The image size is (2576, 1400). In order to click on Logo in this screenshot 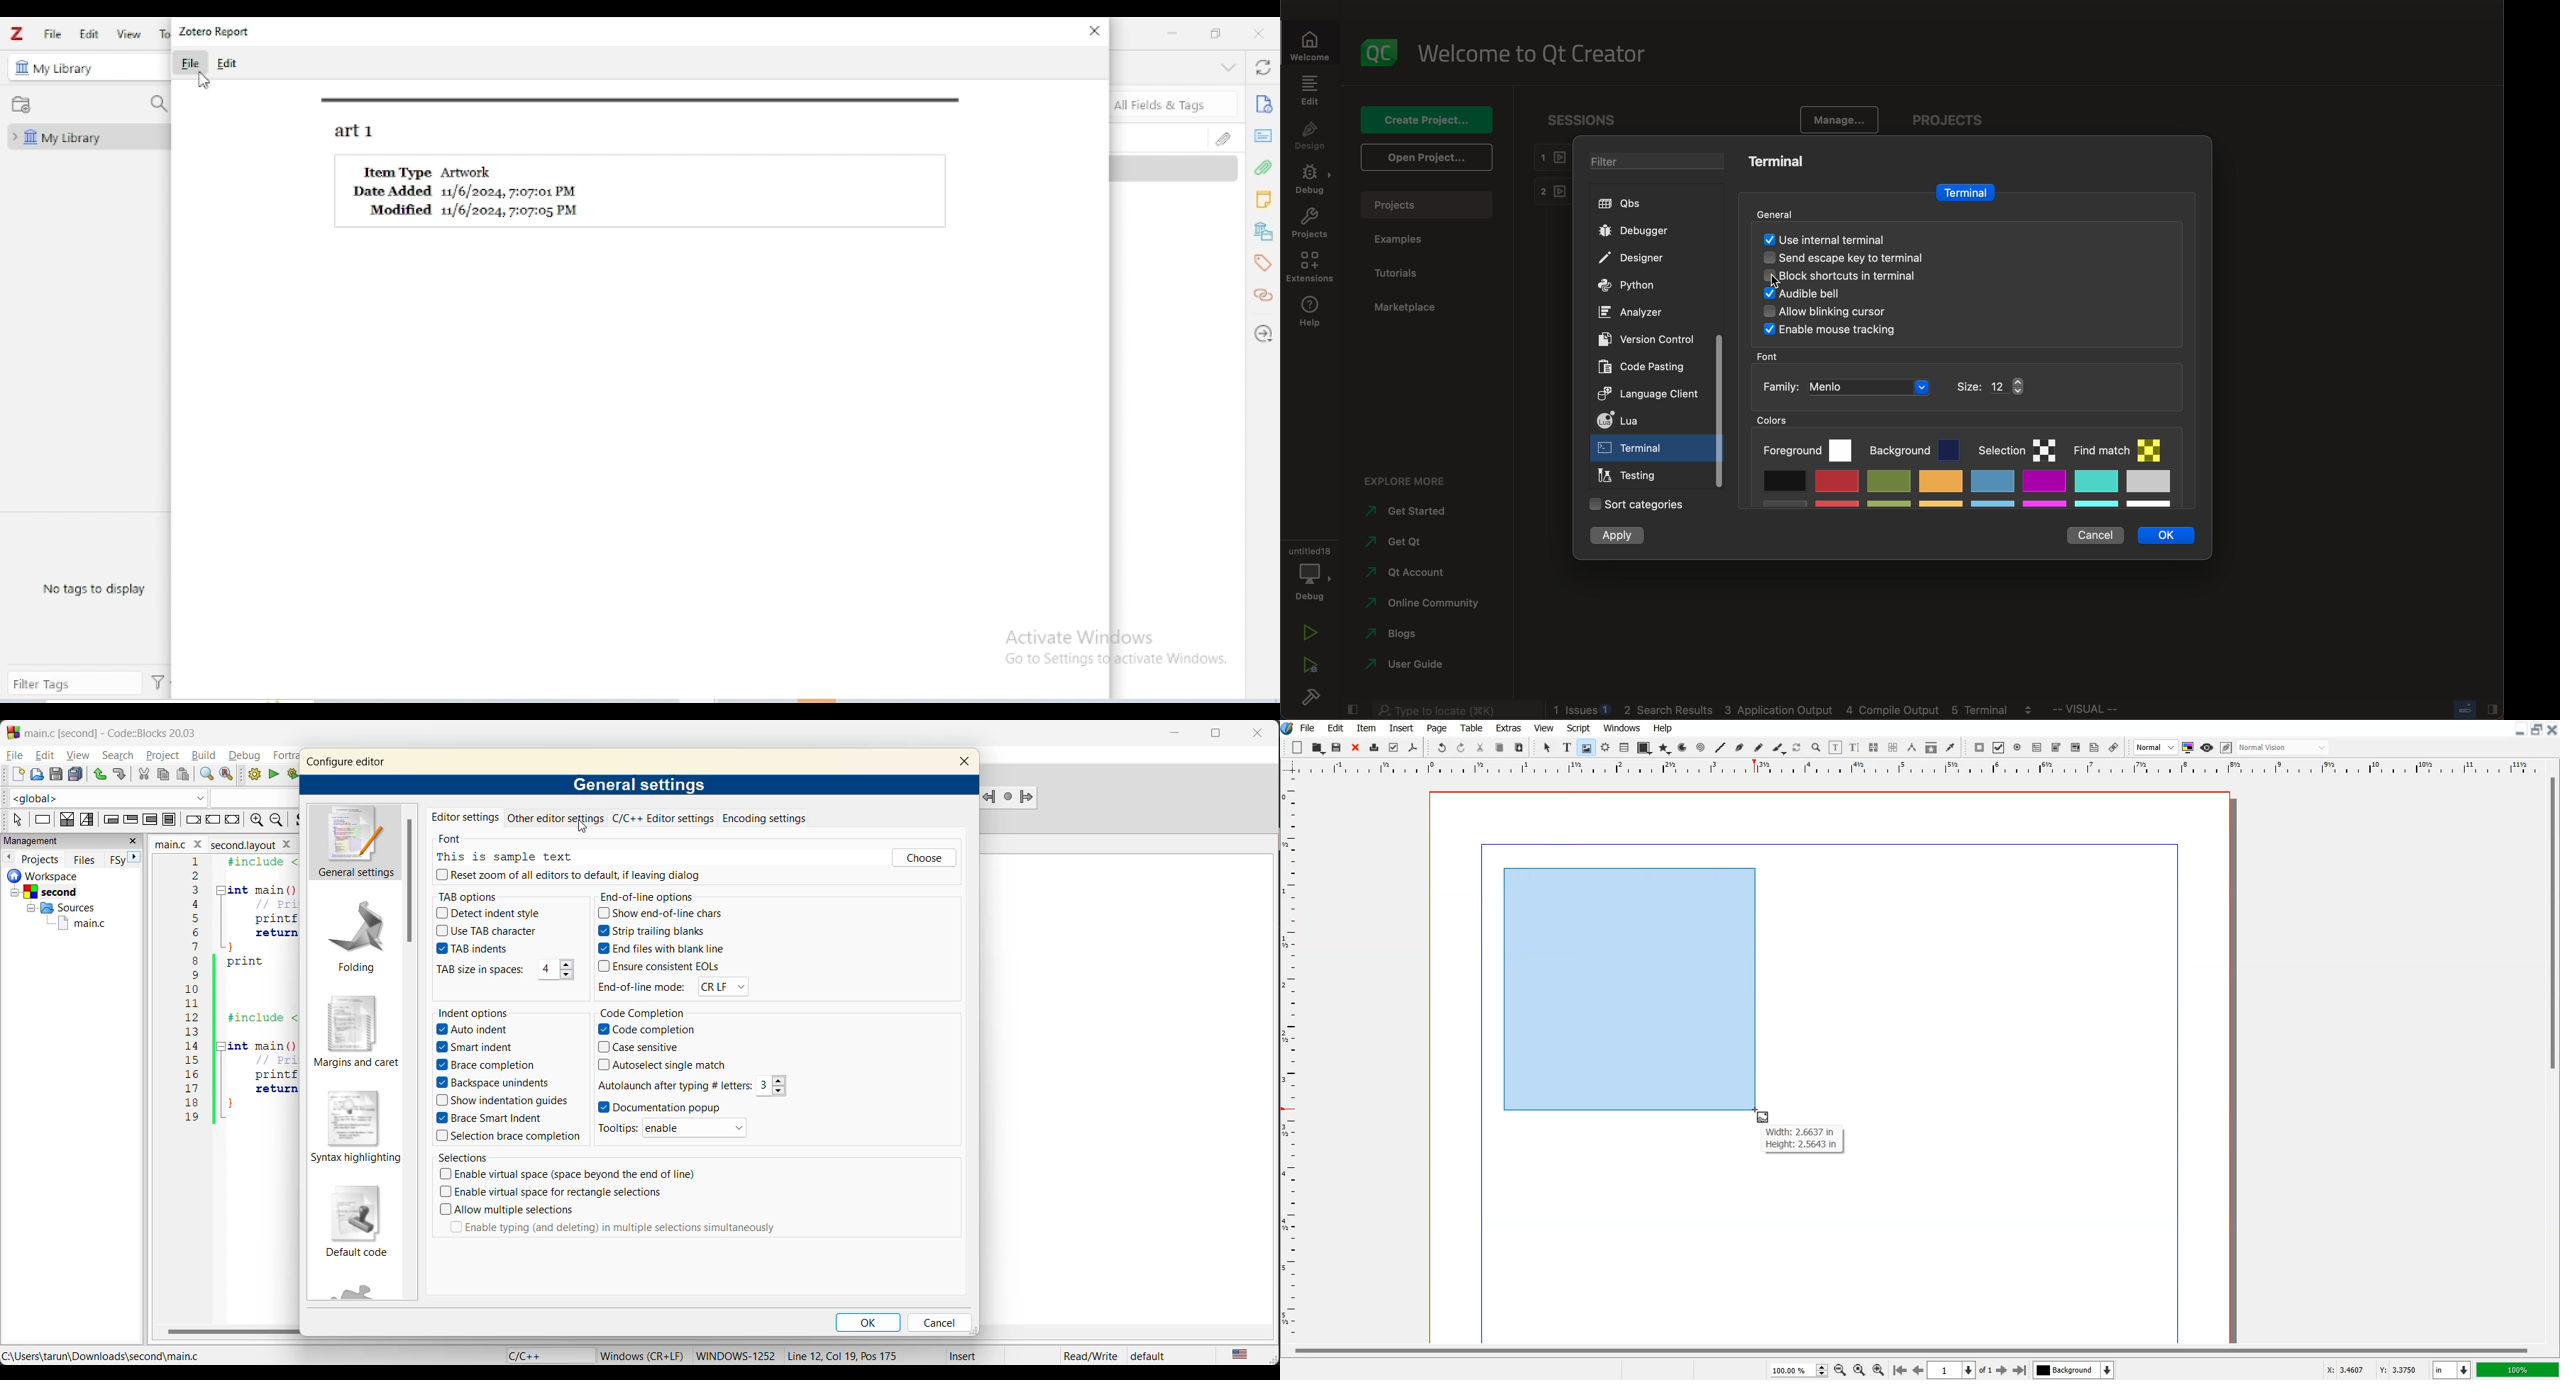, I will do `click(1288, 729)`.